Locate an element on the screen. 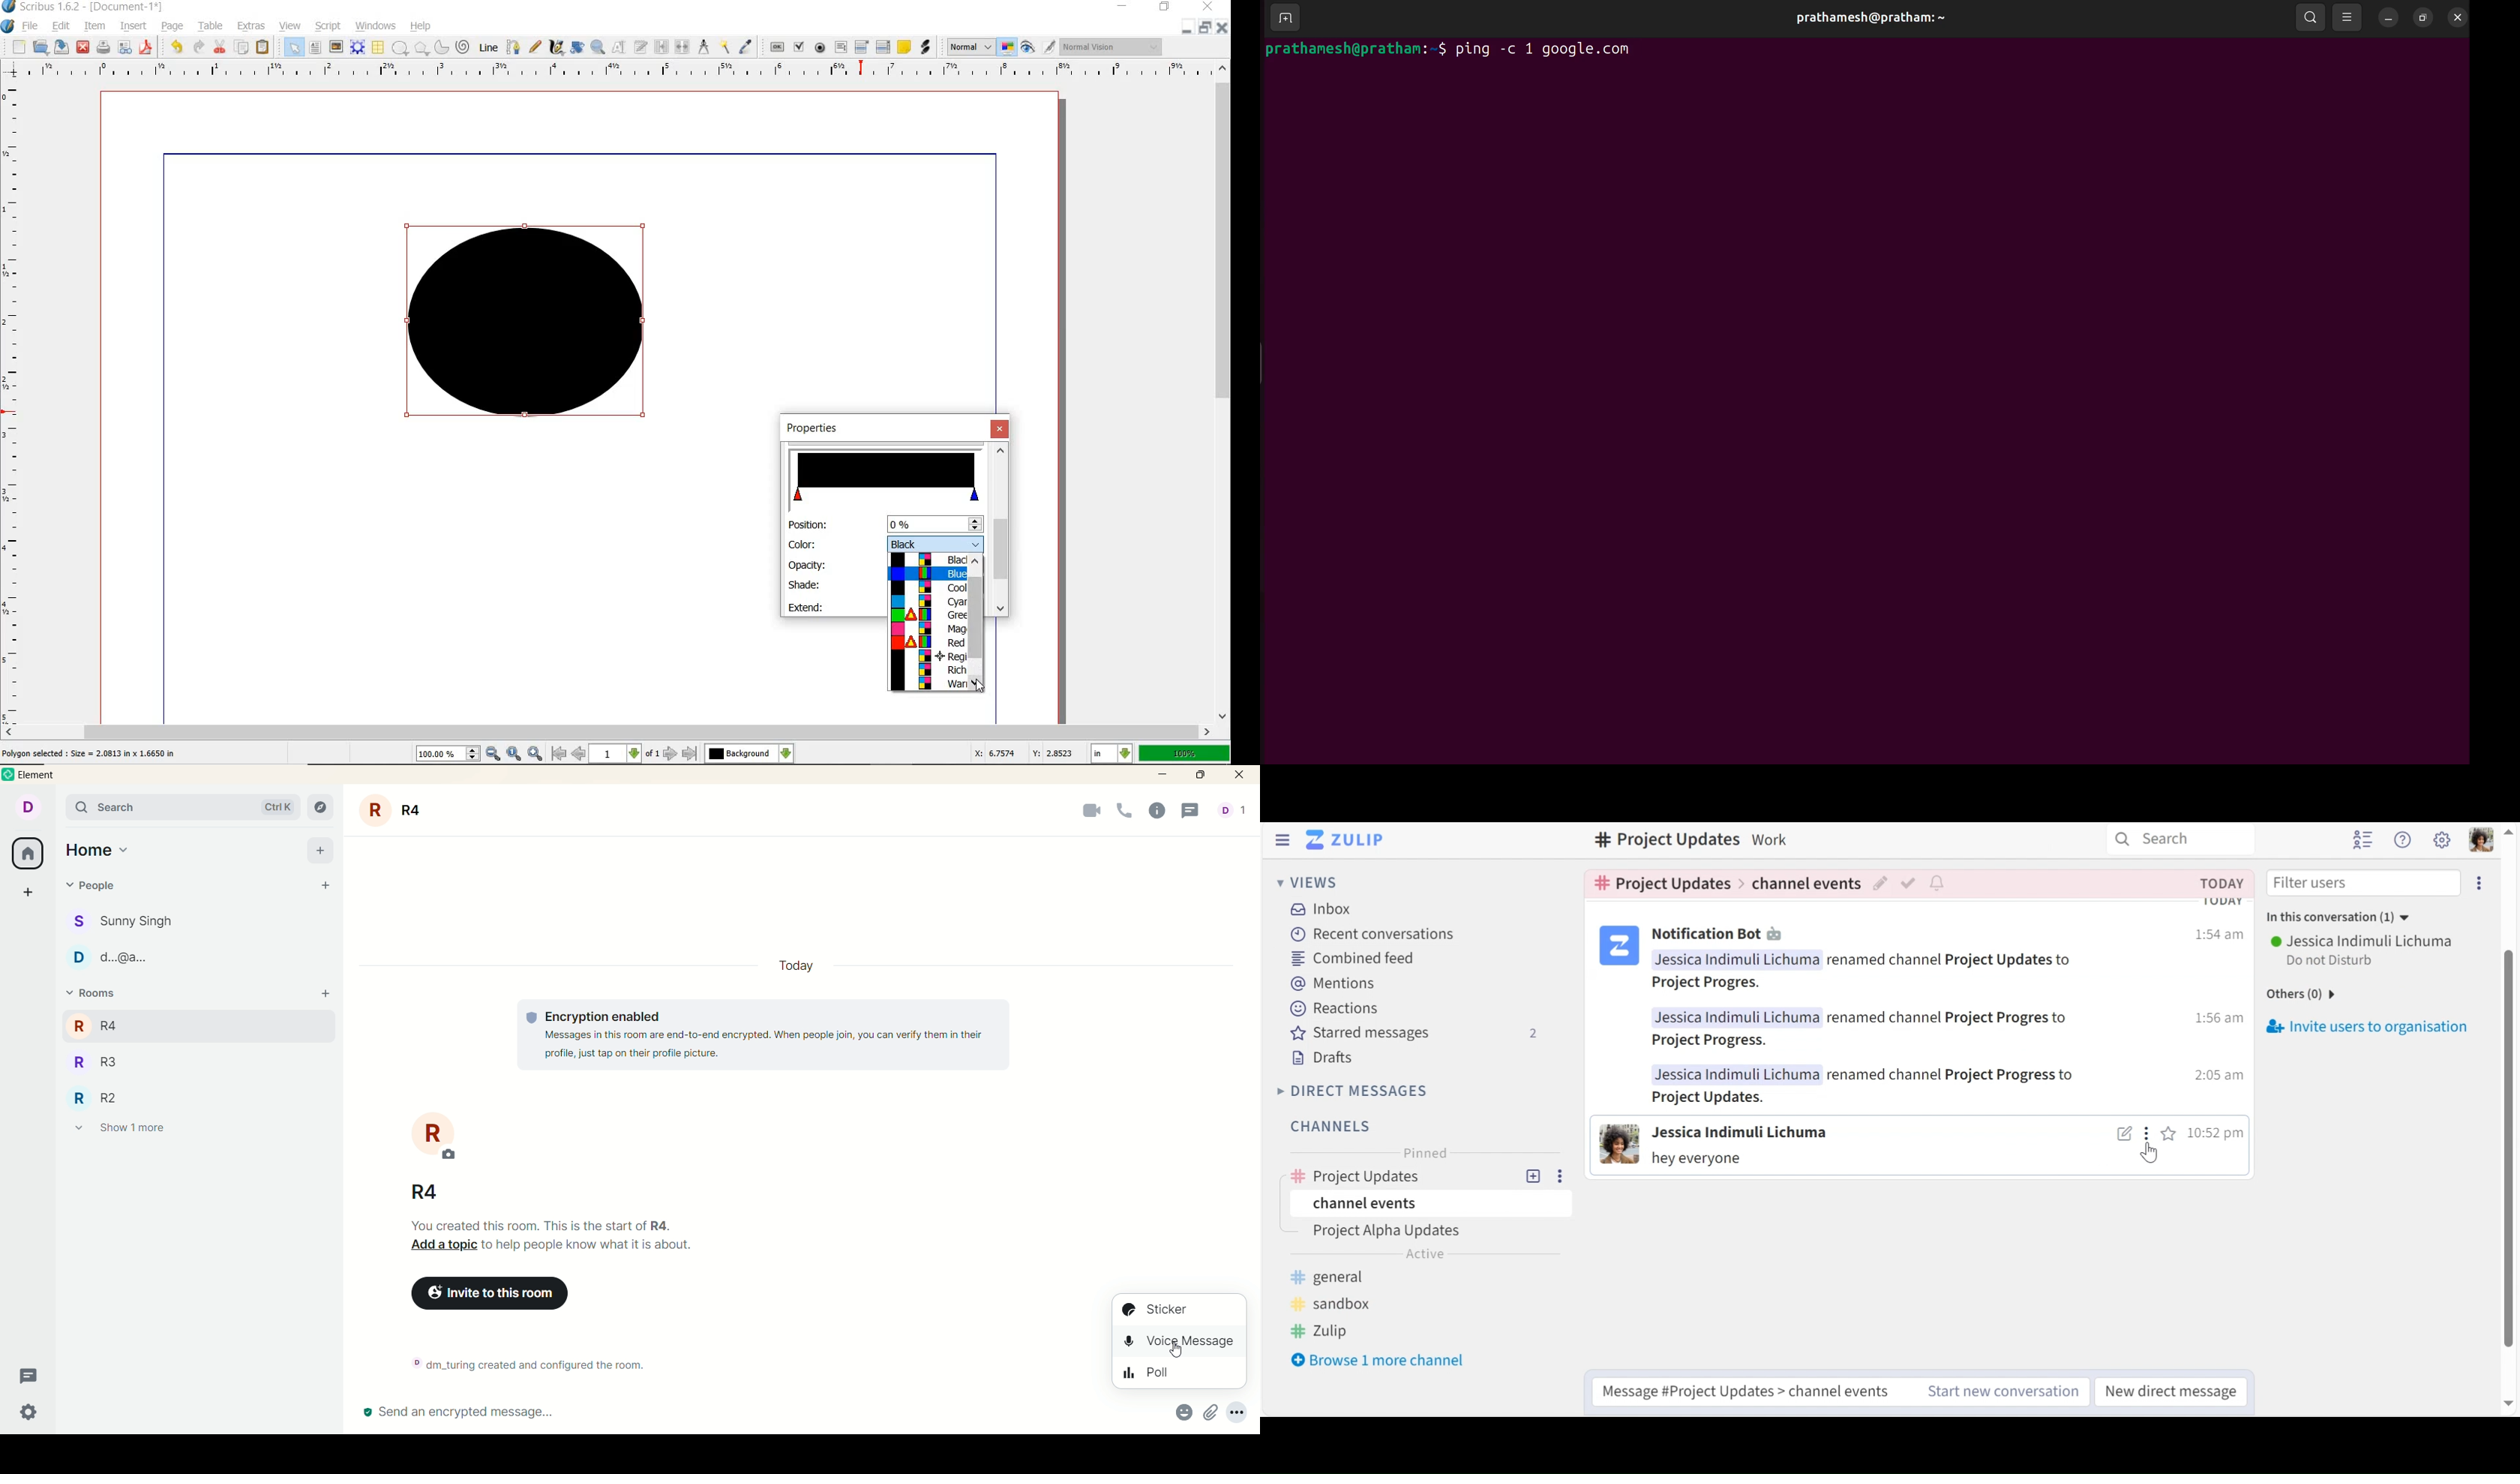 The height and width of the screenshot is (1484, 2520). TOGGLE COLOR MANAGEMENT SYSTEM is located at coordinates (1008, 47).